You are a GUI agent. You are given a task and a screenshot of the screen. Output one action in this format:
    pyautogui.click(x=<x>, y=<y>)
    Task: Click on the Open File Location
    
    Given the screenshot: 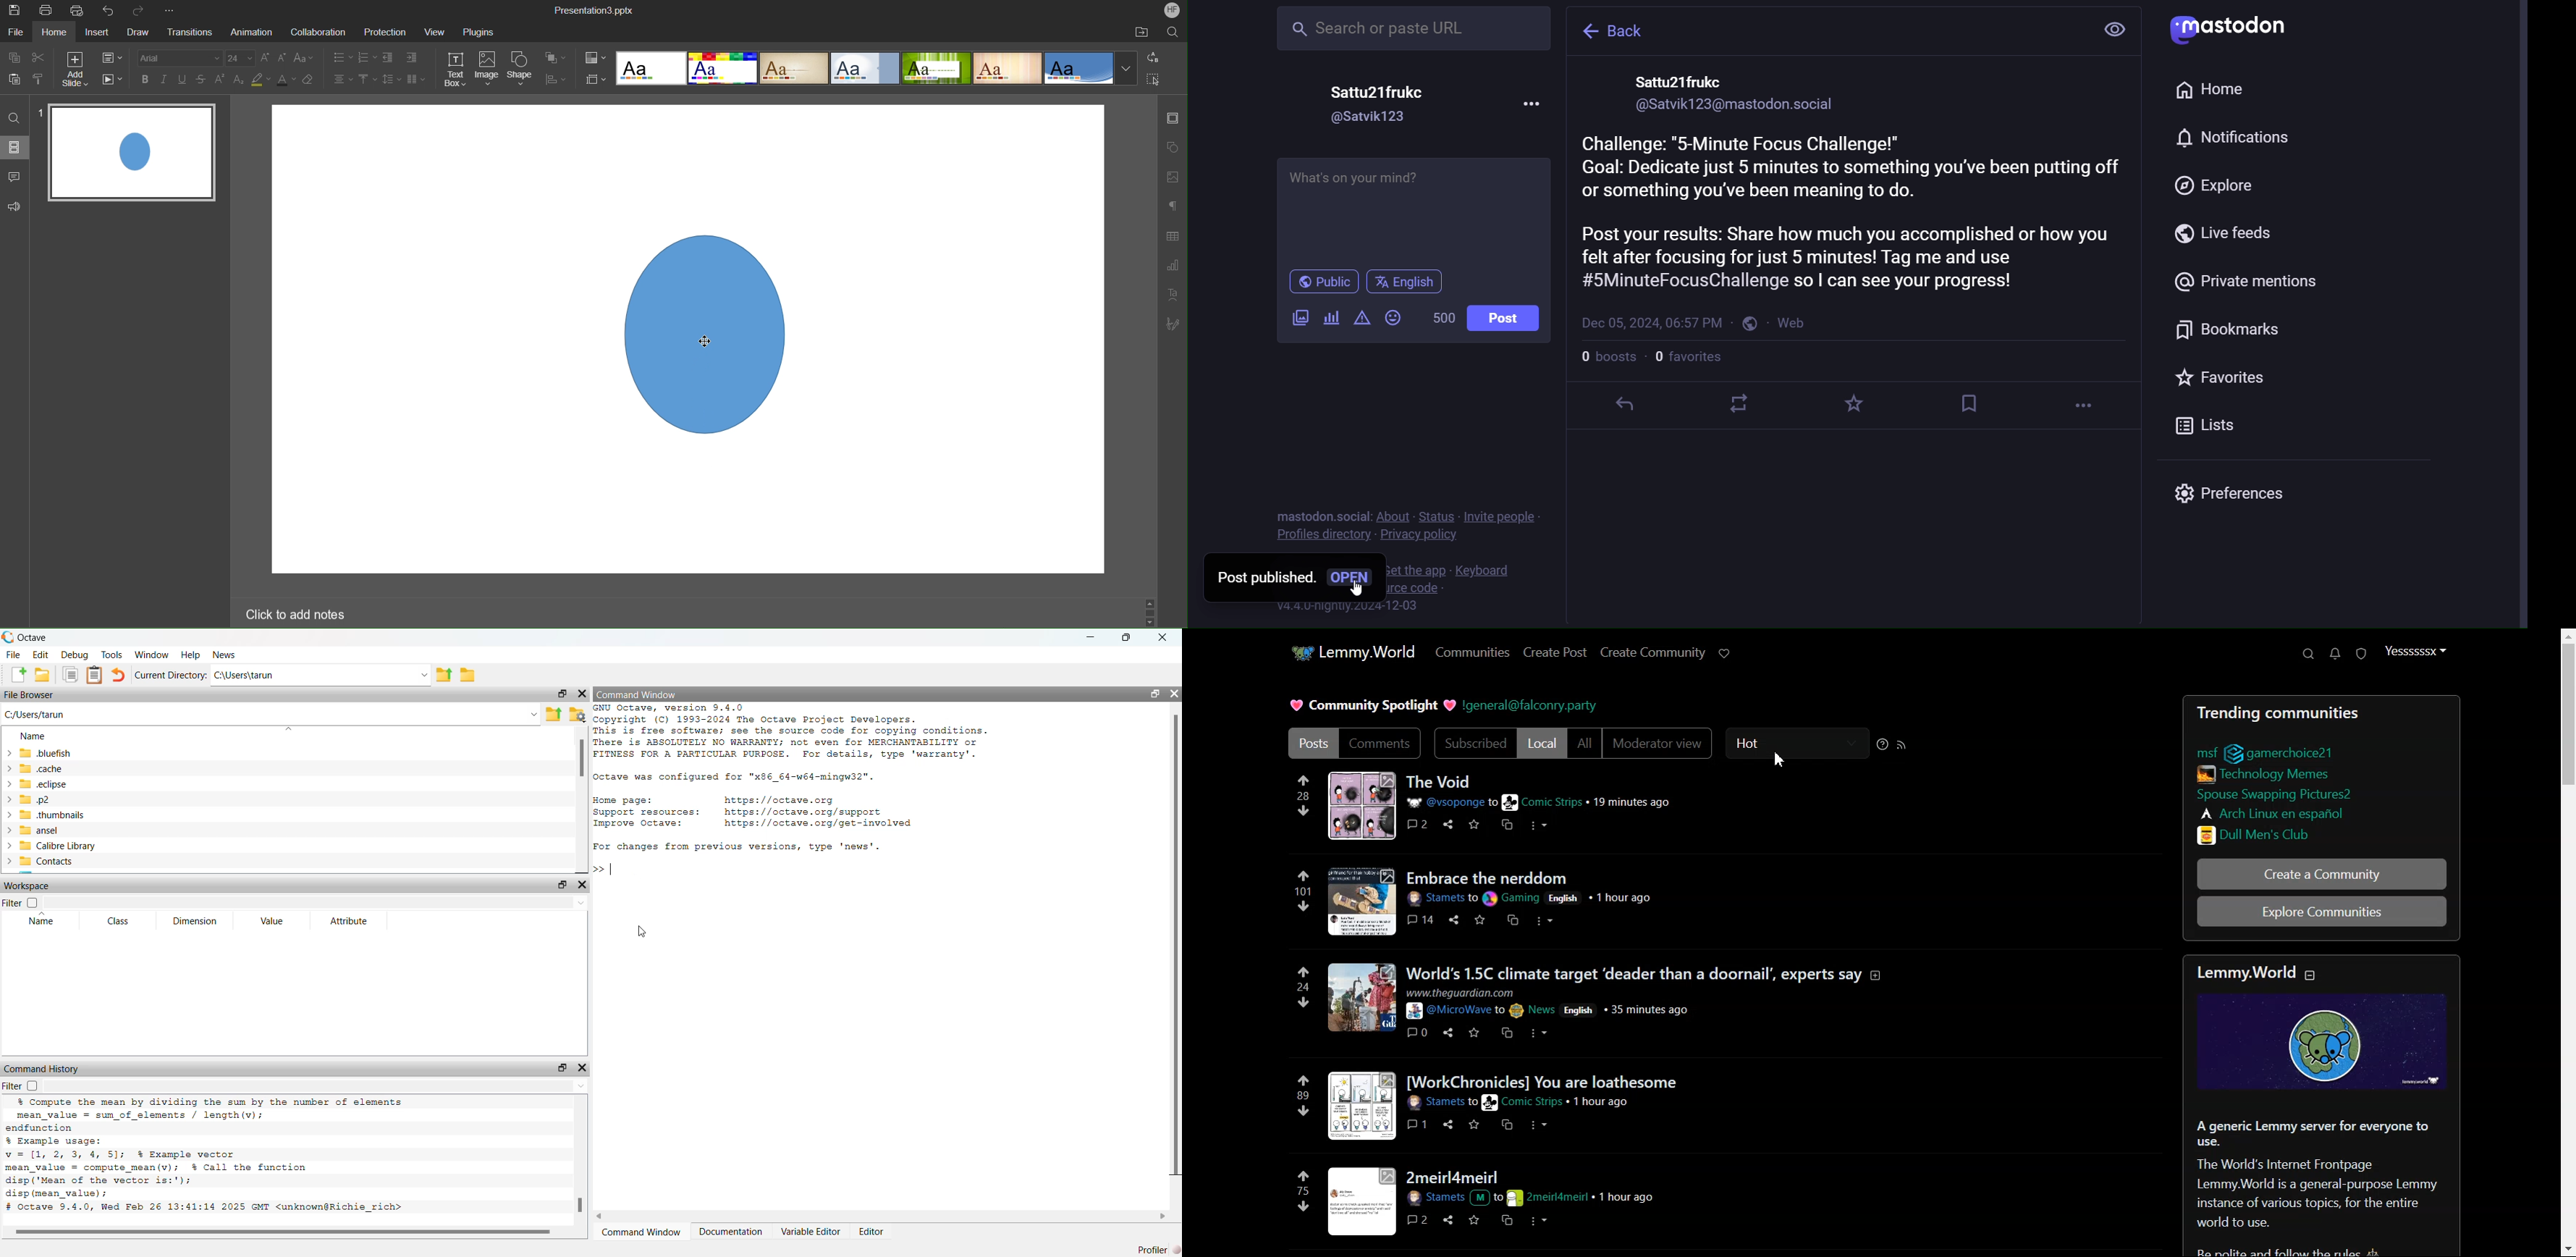 What is the action you would take?
    pyautogui.click(x=1140, y=32)
    